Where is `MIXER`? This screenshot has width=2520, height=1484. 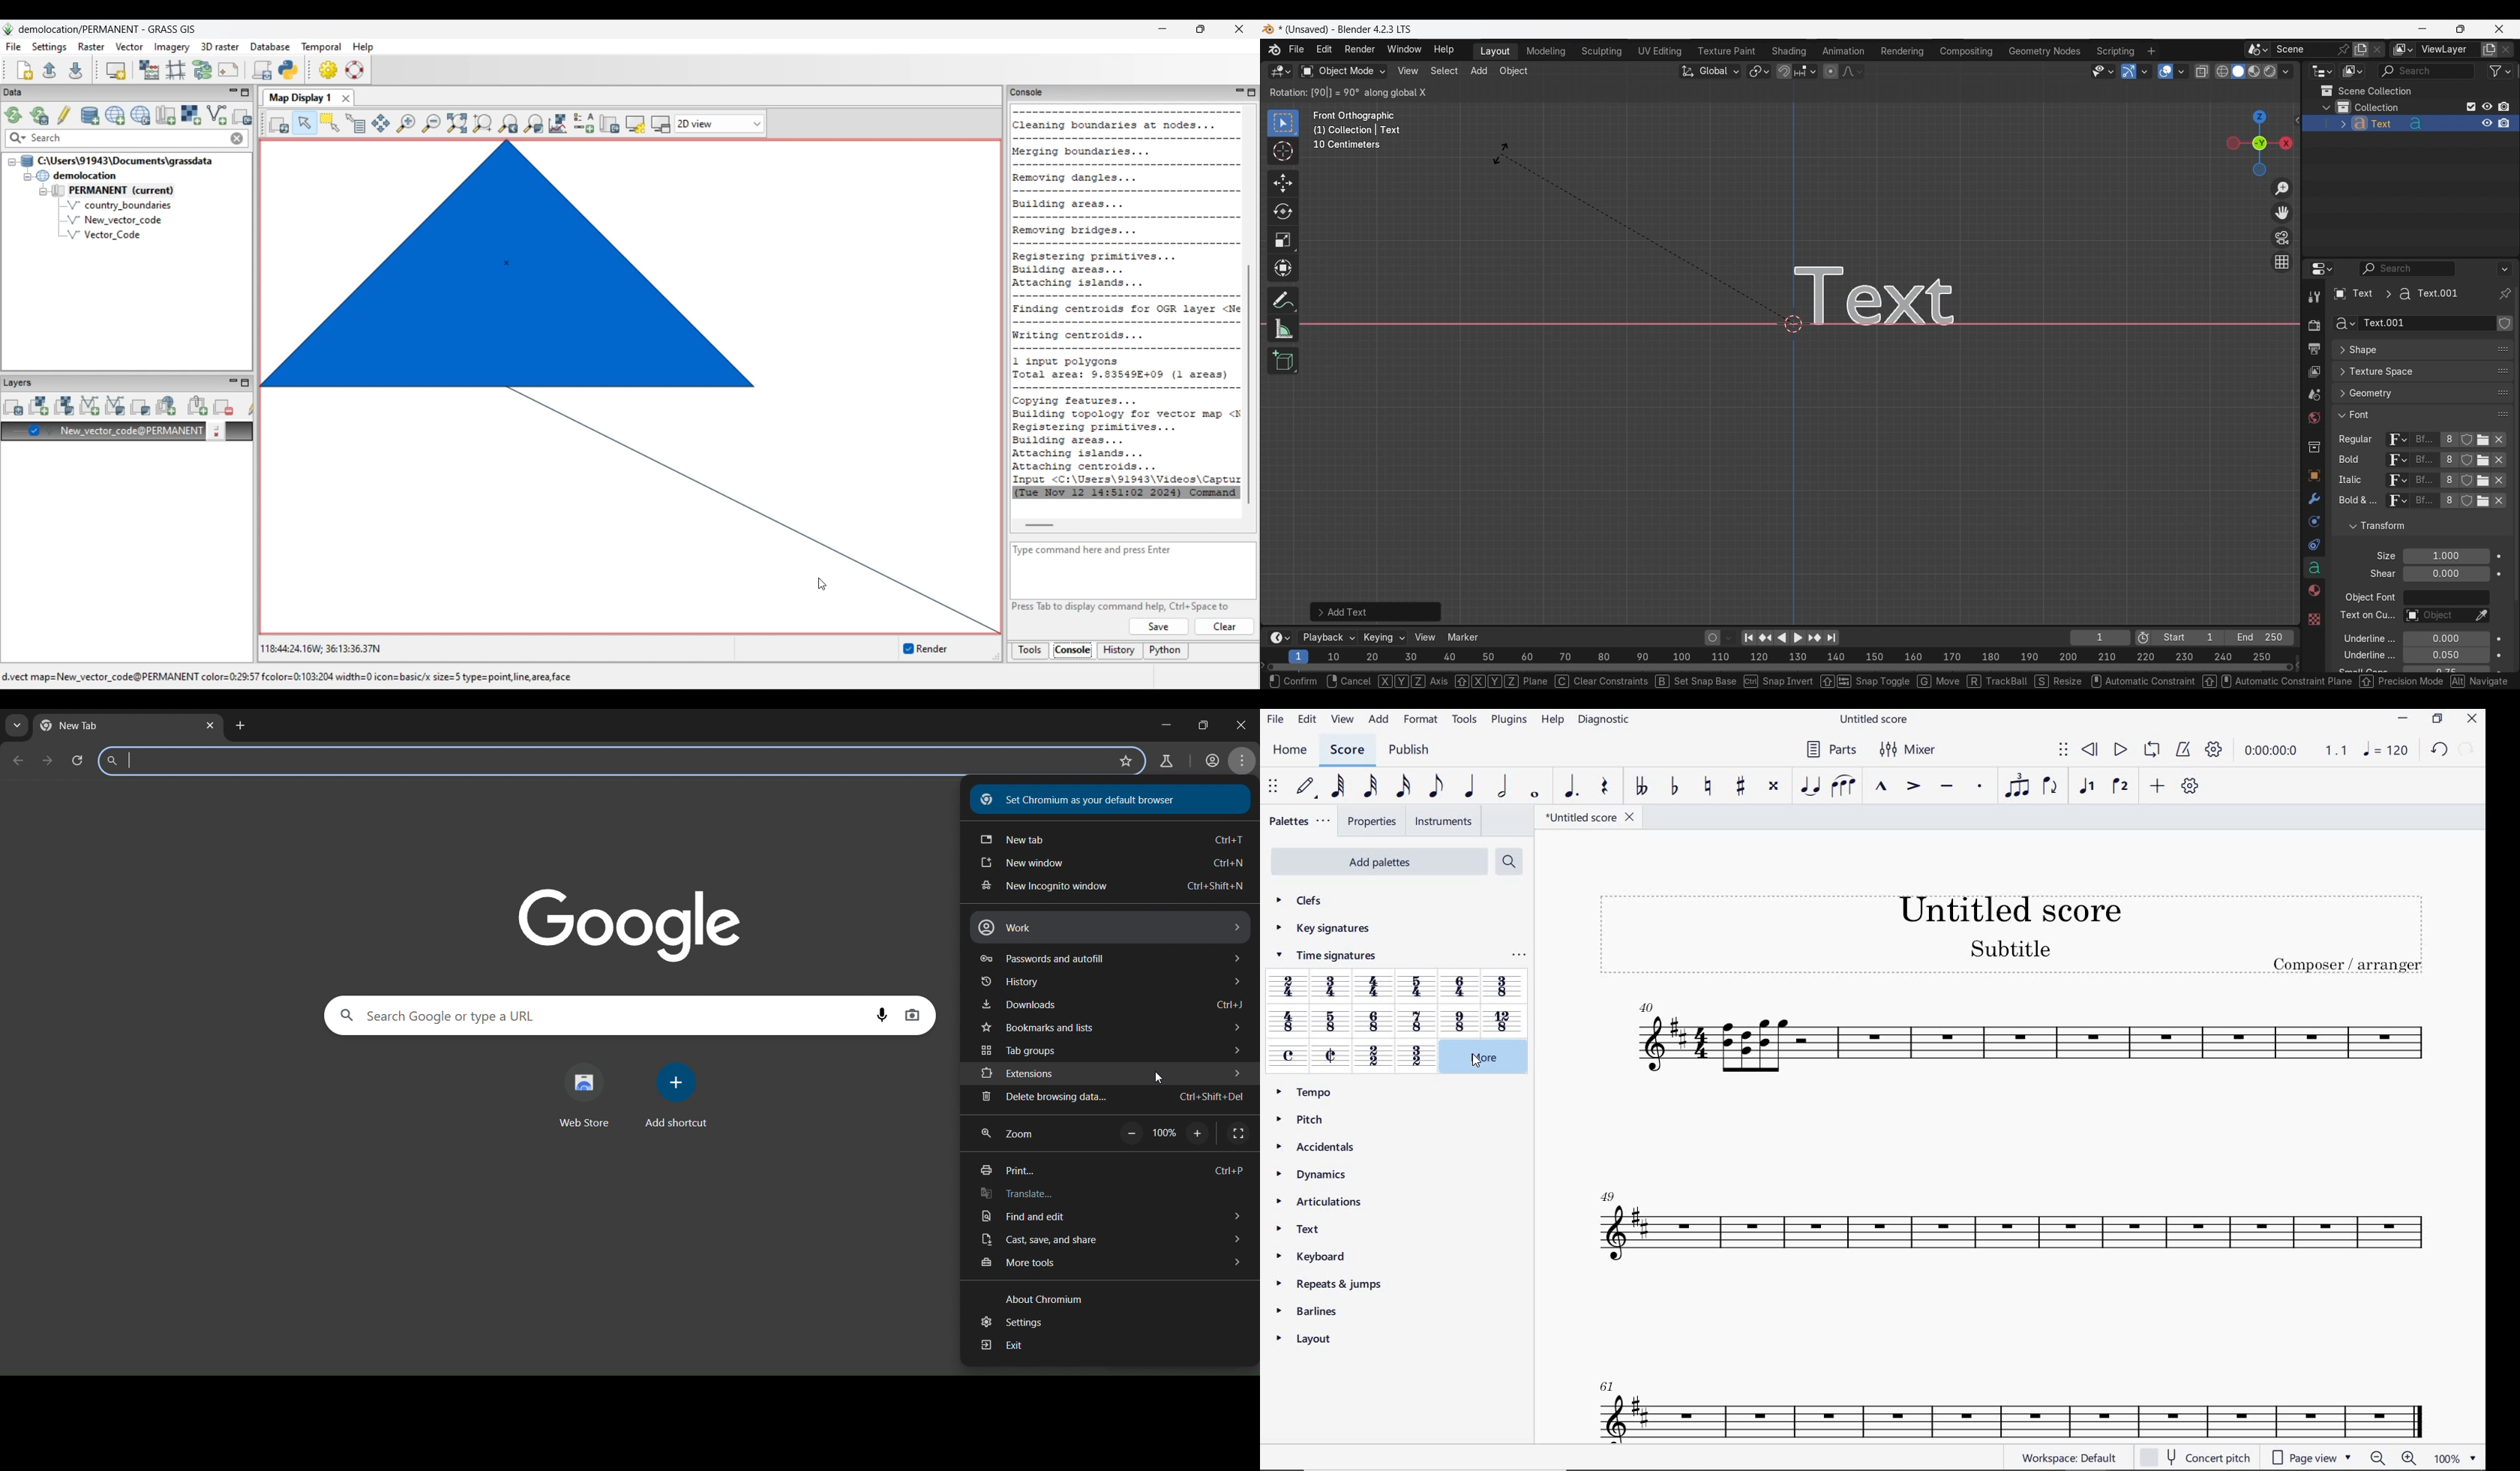
MIXER is located at coordinates (1910, 750).